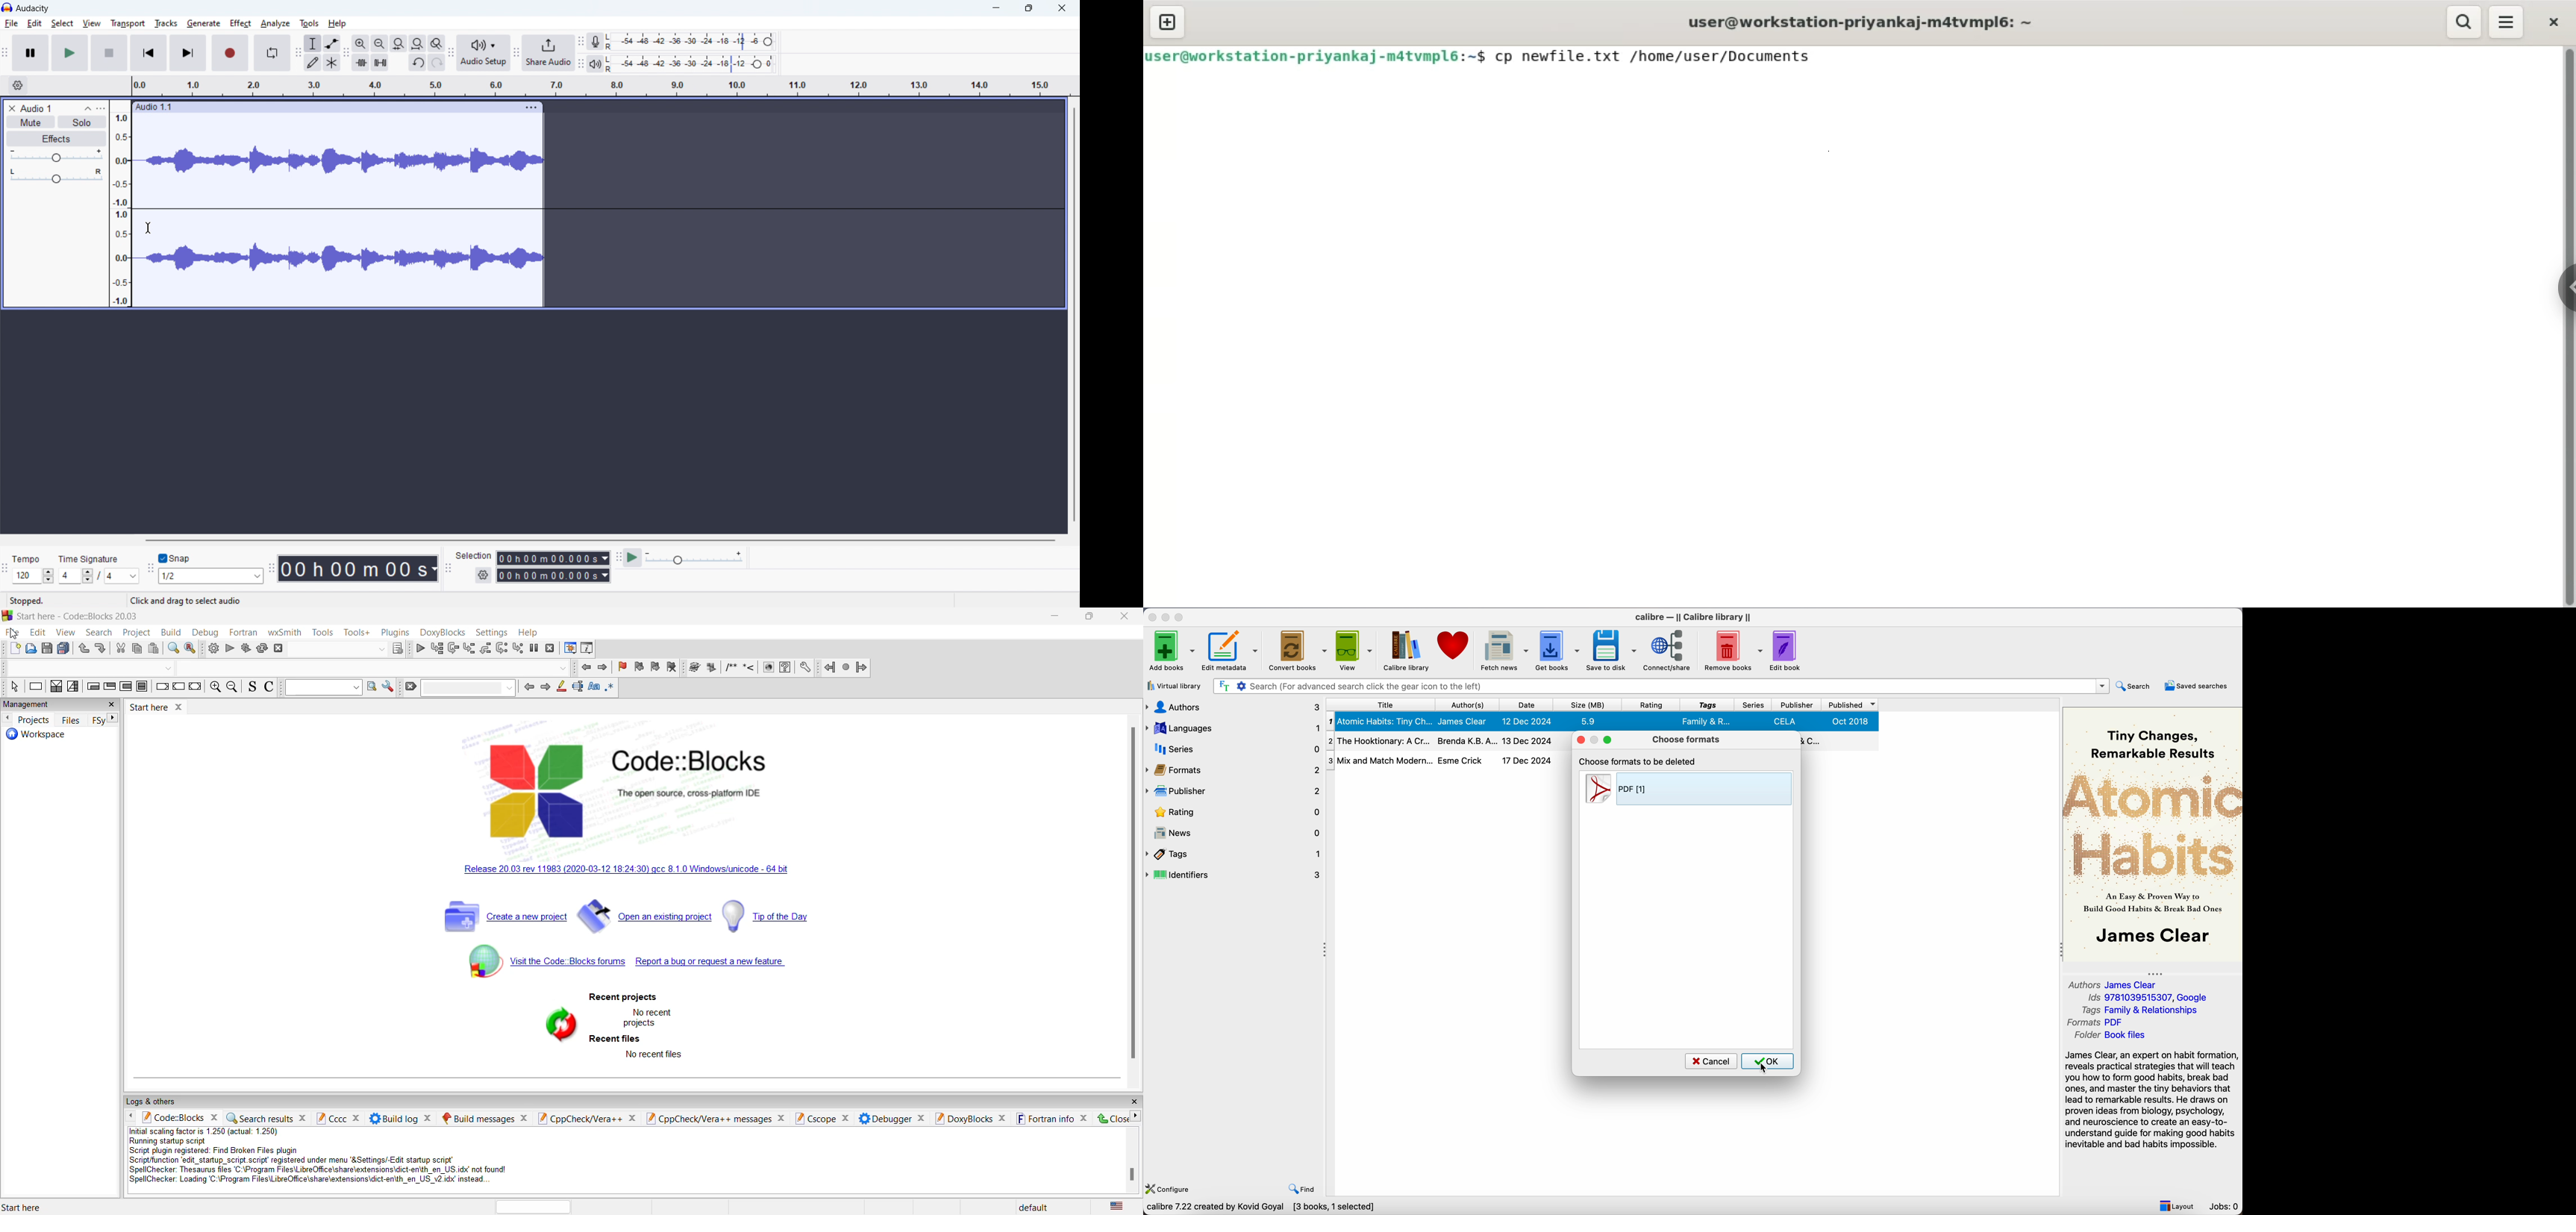  I want to click on track control panel menu, so click(100, 109).